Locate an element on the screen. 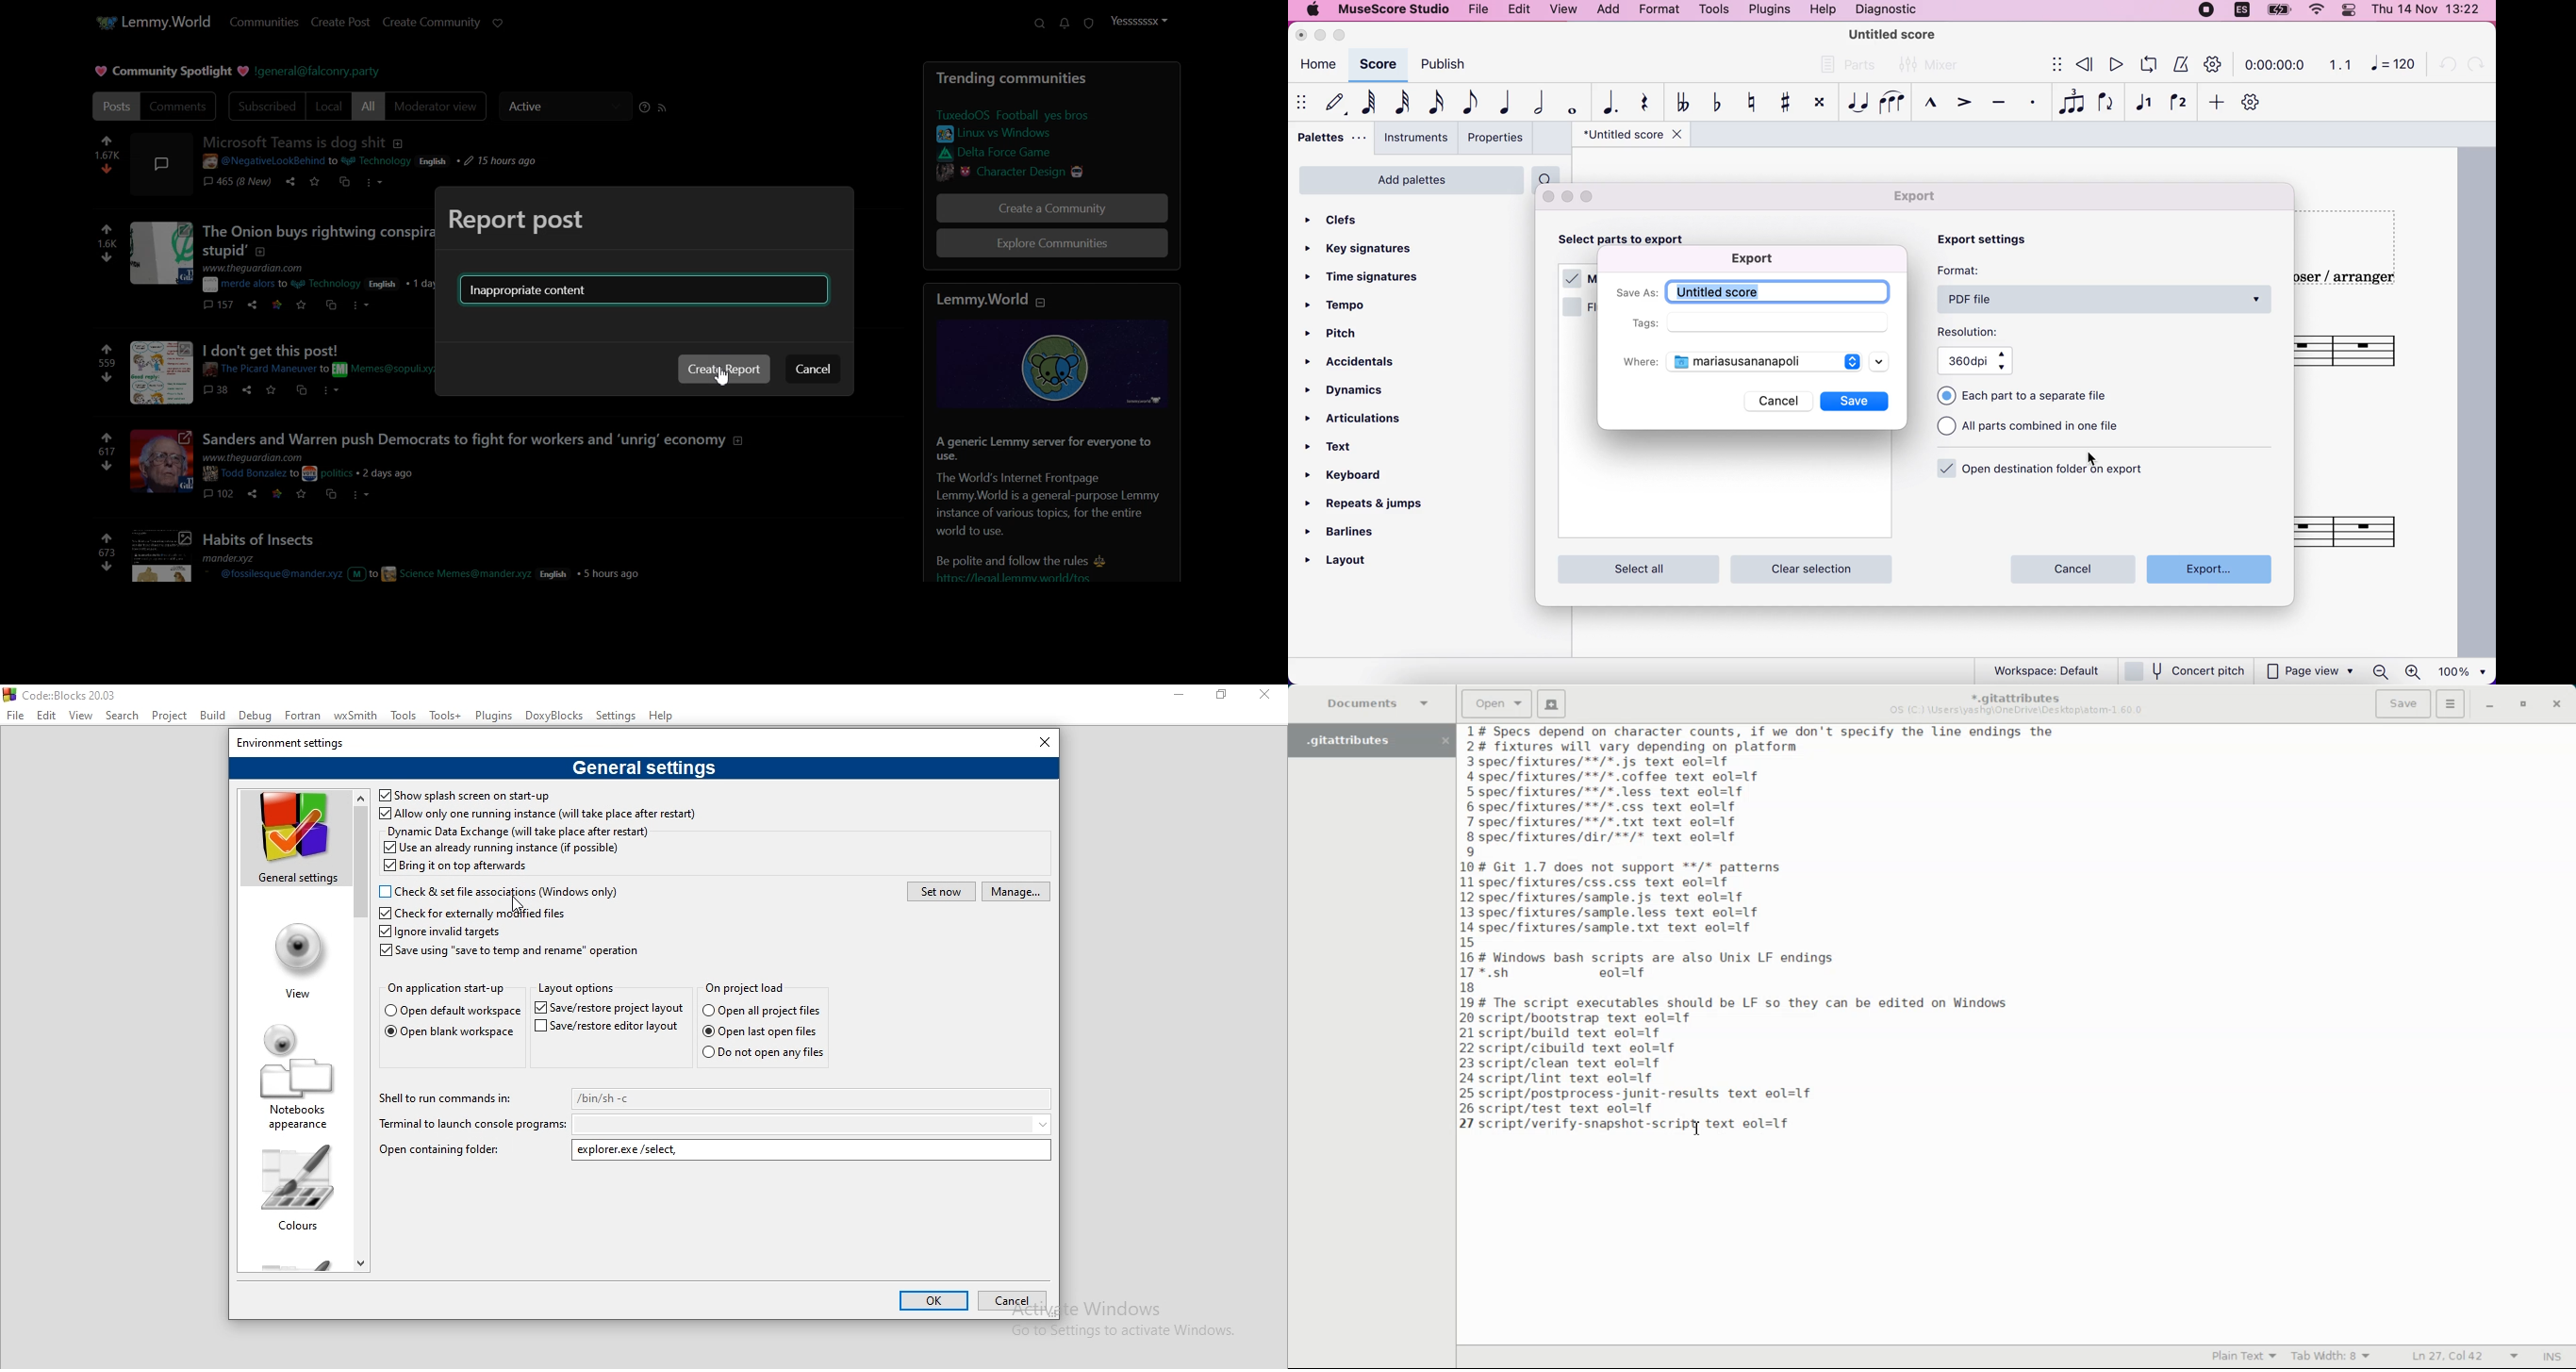 The image size is (2576, 1372). wifi is located at coordinates (2309, 10).